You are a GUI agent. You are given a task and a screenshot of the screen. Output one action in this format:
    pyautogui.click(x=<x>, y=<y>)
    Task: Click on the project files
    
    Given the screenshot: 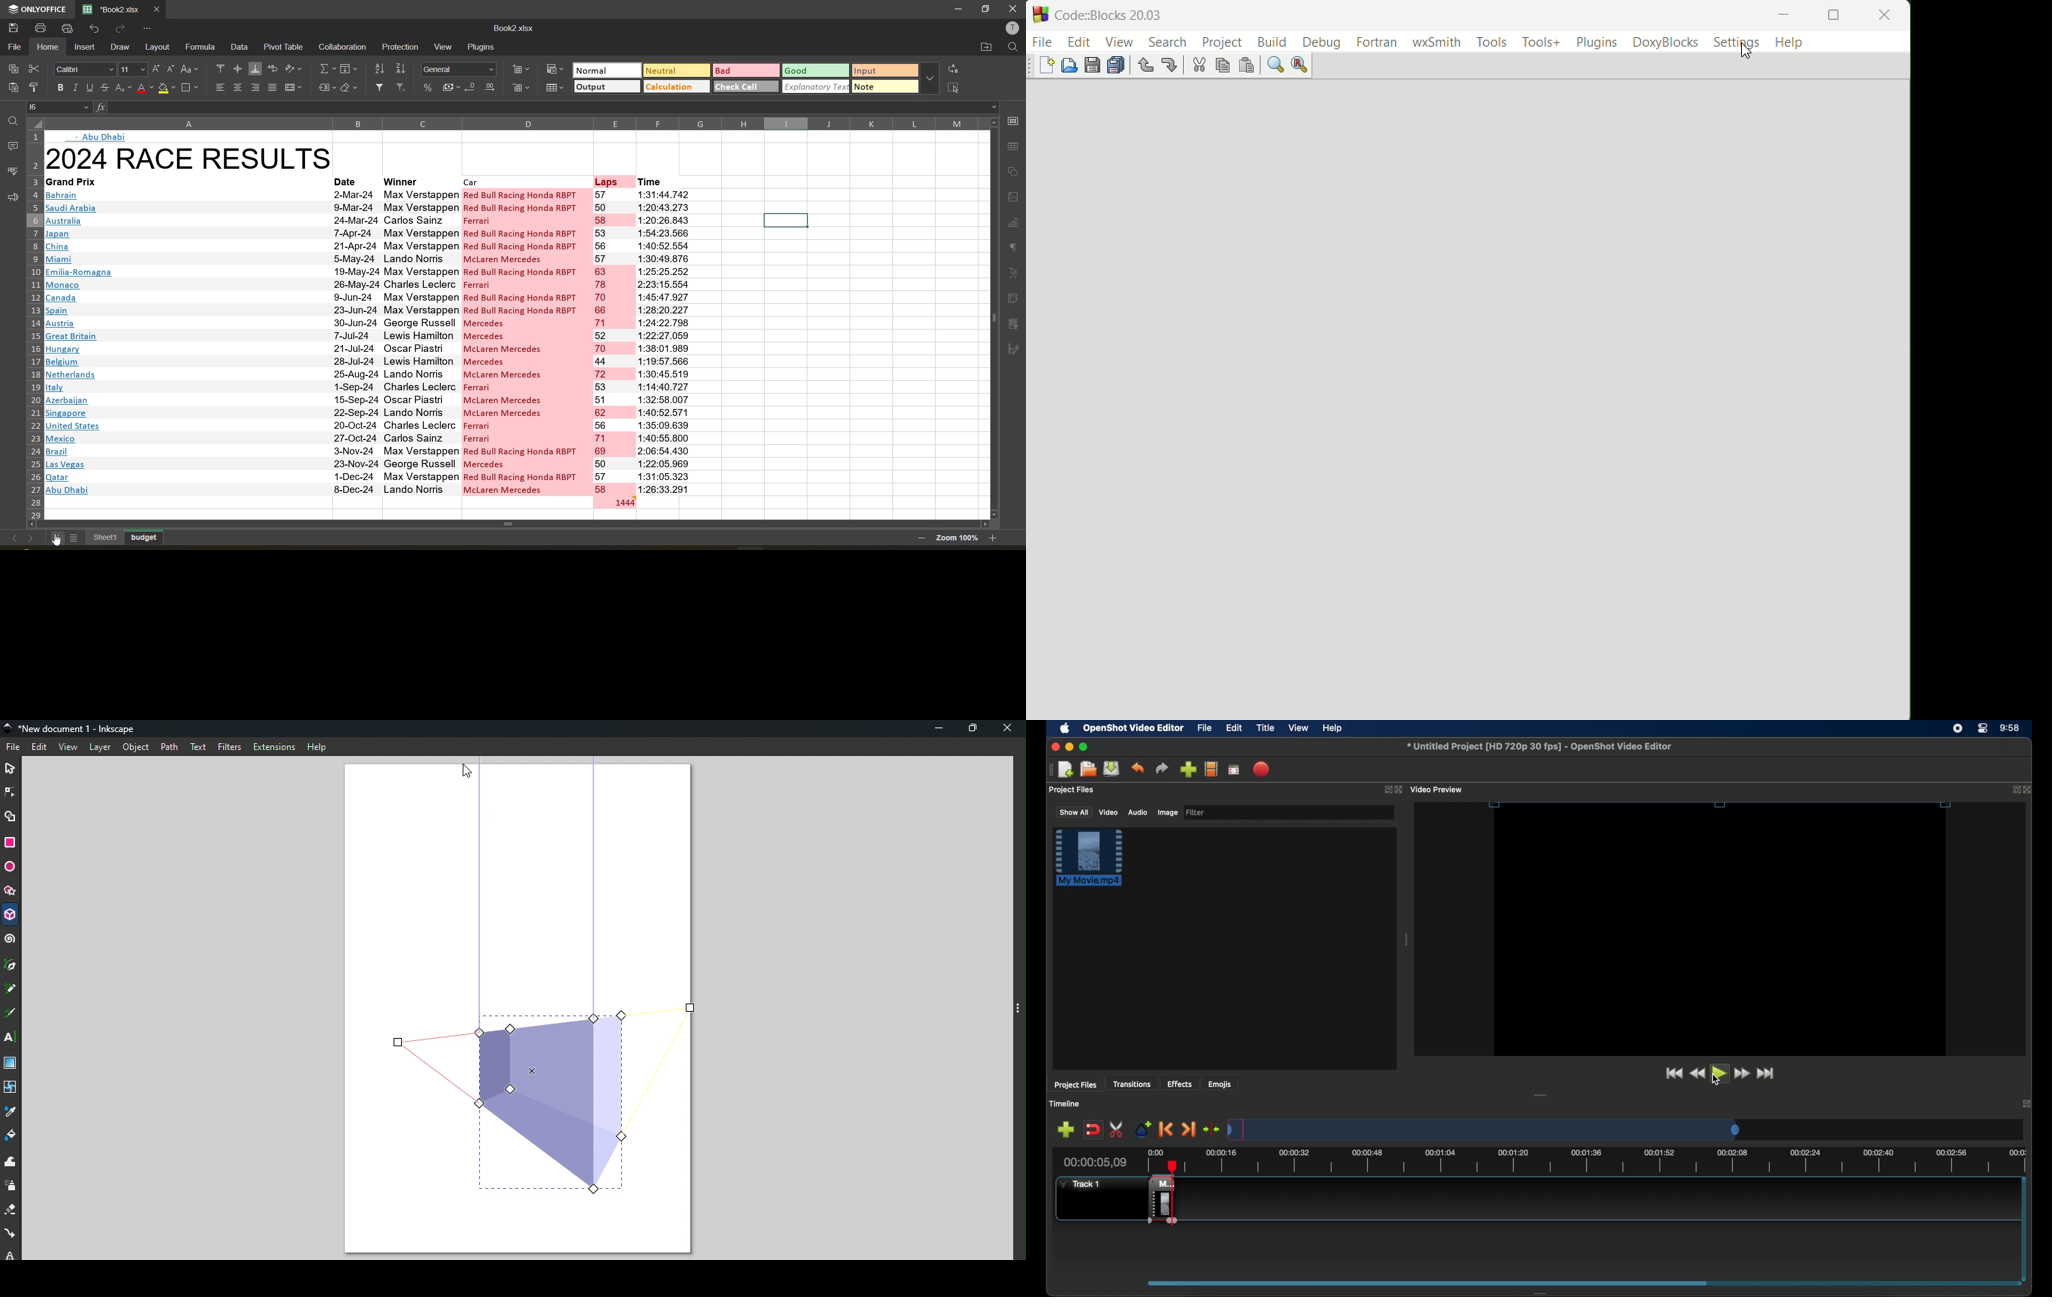 What is the action you would take?
    pyautogui.click(x=1072, y=790)
    